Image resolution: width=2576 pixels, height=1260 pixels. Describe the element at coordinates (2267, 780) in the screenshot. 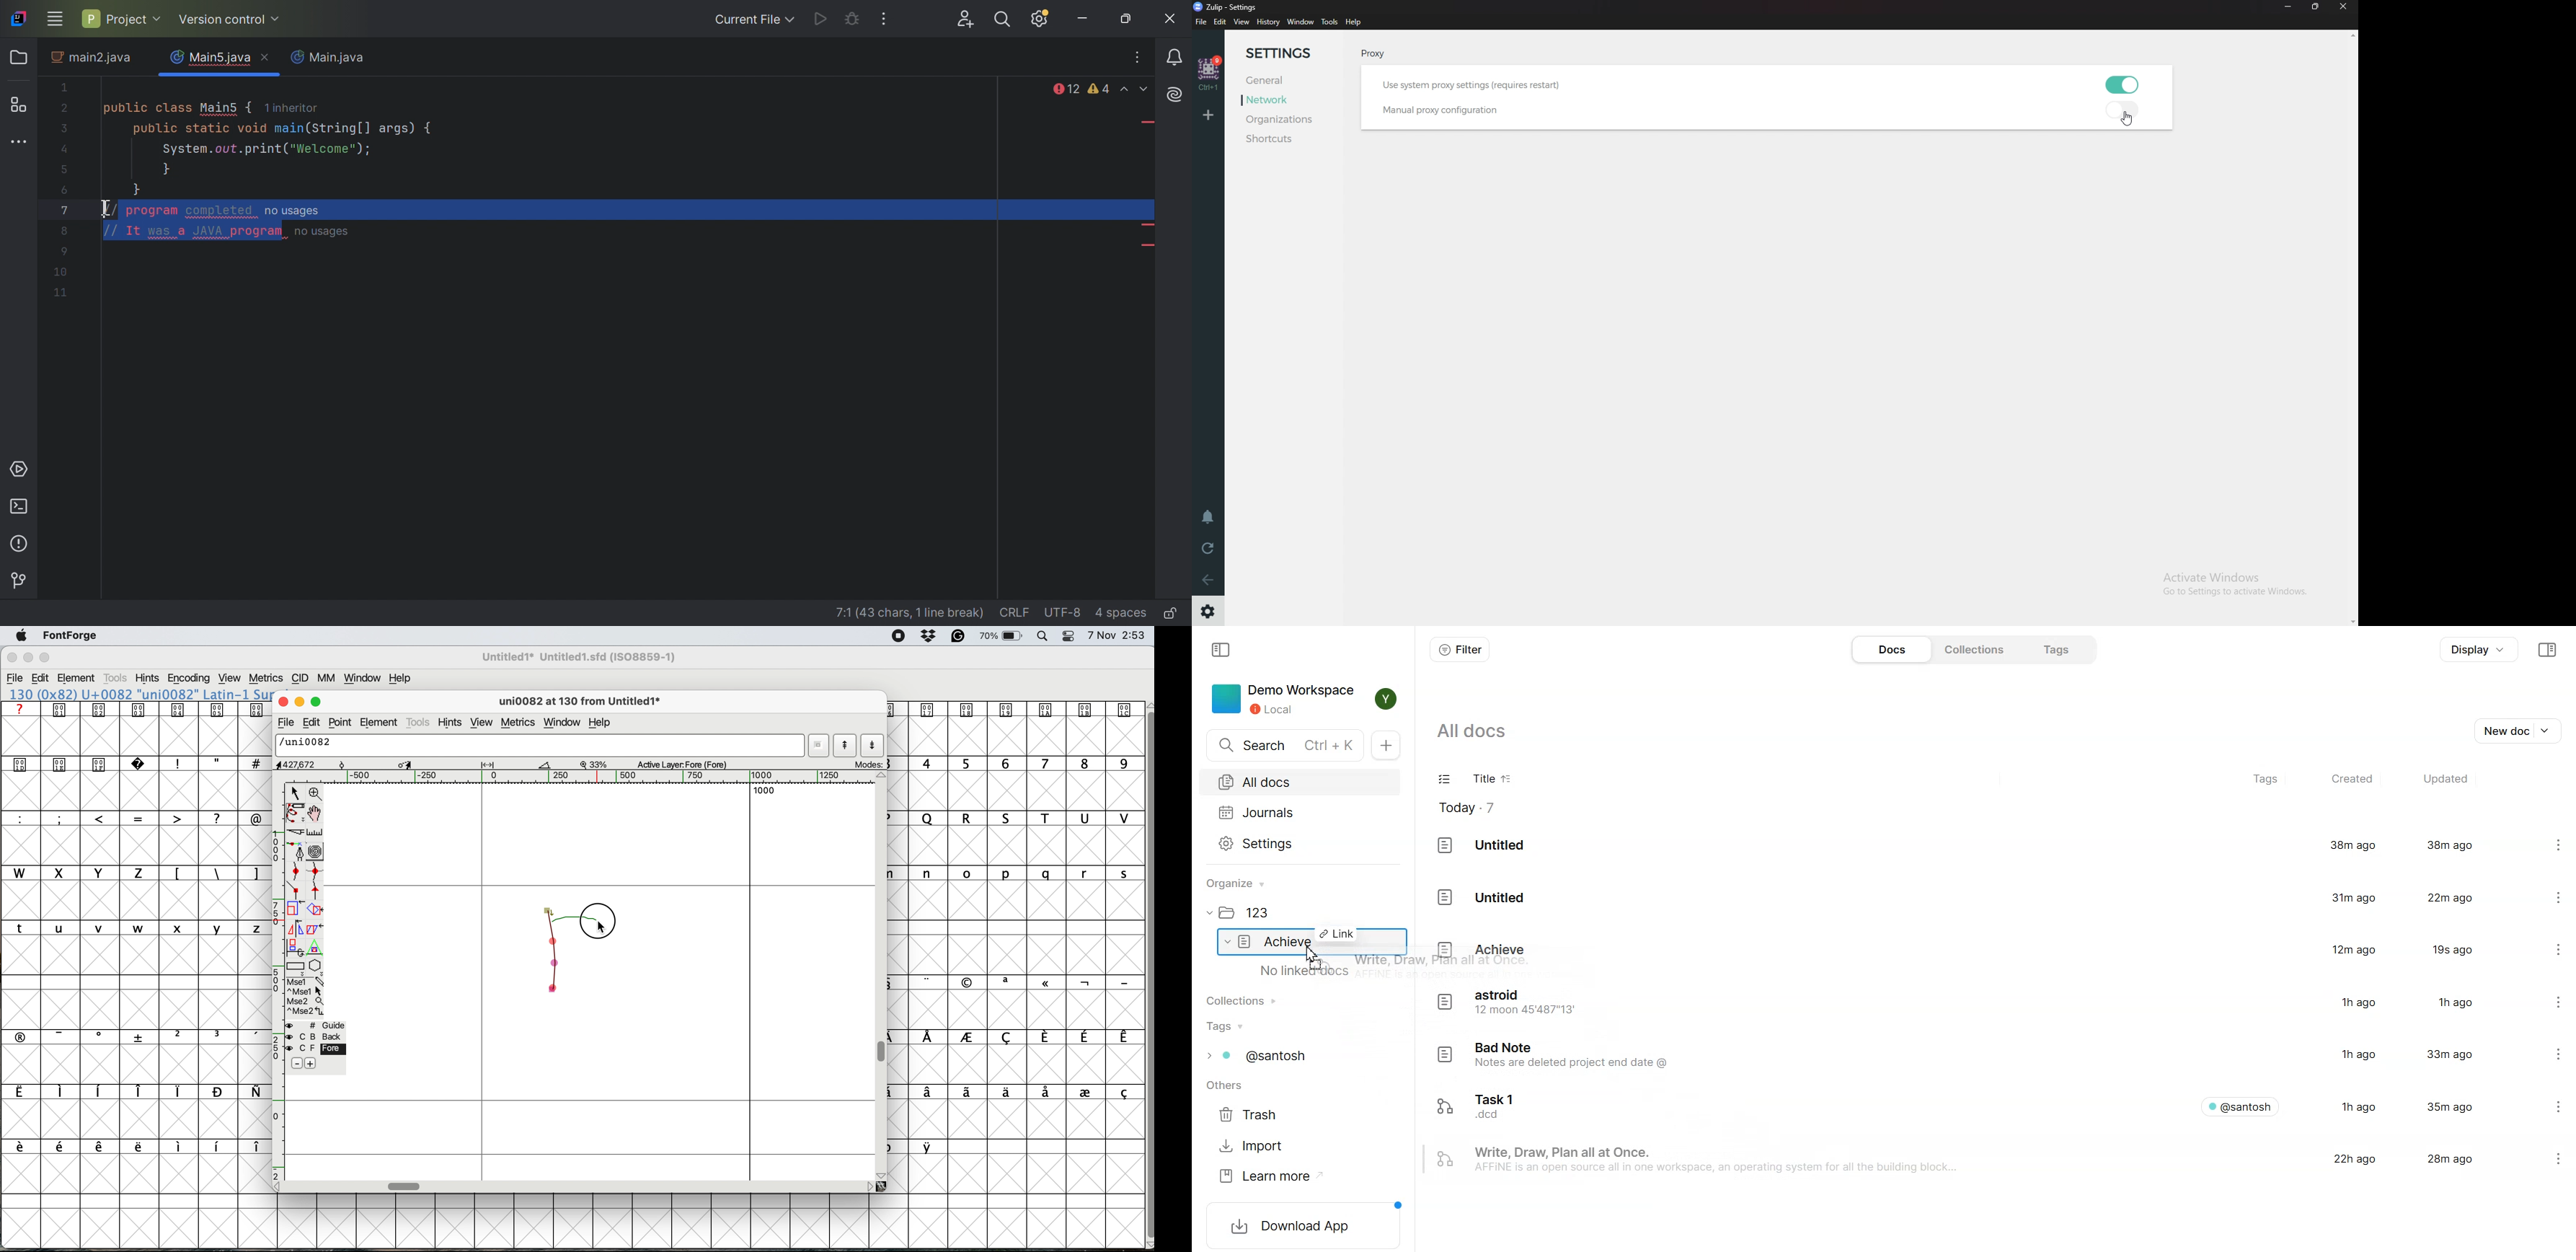

I see `Tags` at that location.